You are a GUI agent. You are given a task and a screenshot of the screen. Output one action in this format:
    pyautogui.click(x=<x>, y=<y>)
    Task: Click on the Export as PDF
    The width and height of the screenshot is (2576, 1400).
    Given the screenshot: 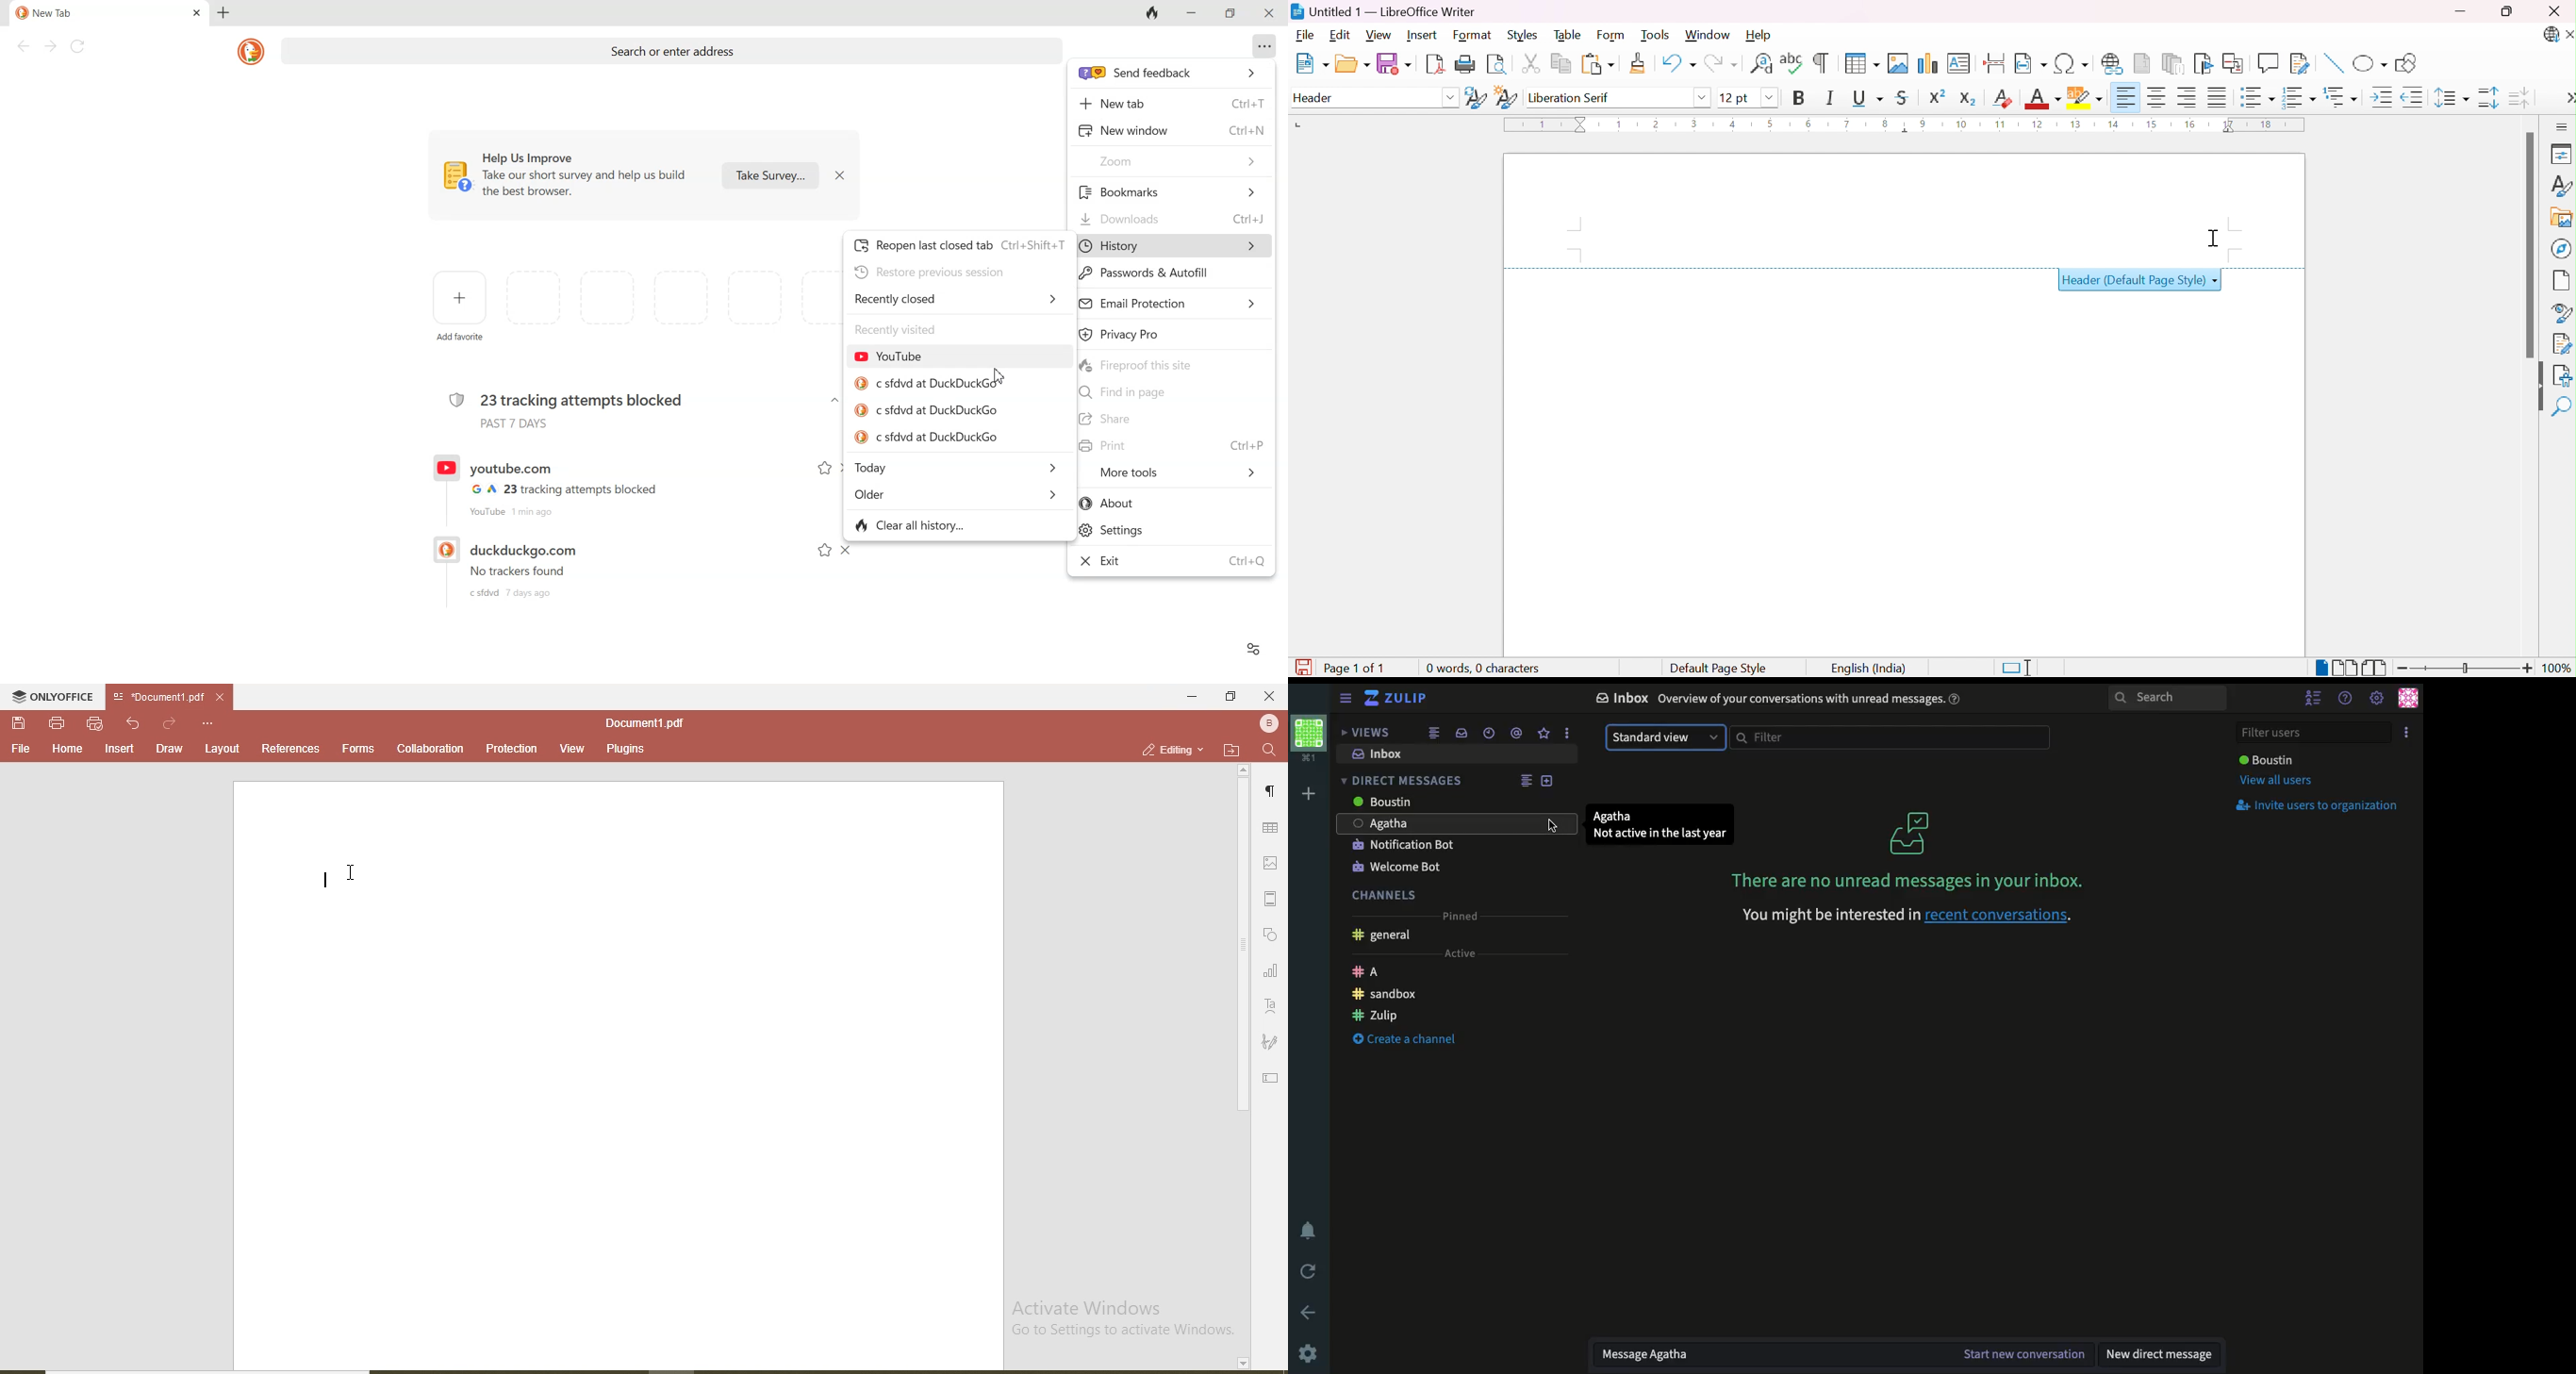 What is the action you would take?
    pyautogui.click(x=1437, y=66)
    